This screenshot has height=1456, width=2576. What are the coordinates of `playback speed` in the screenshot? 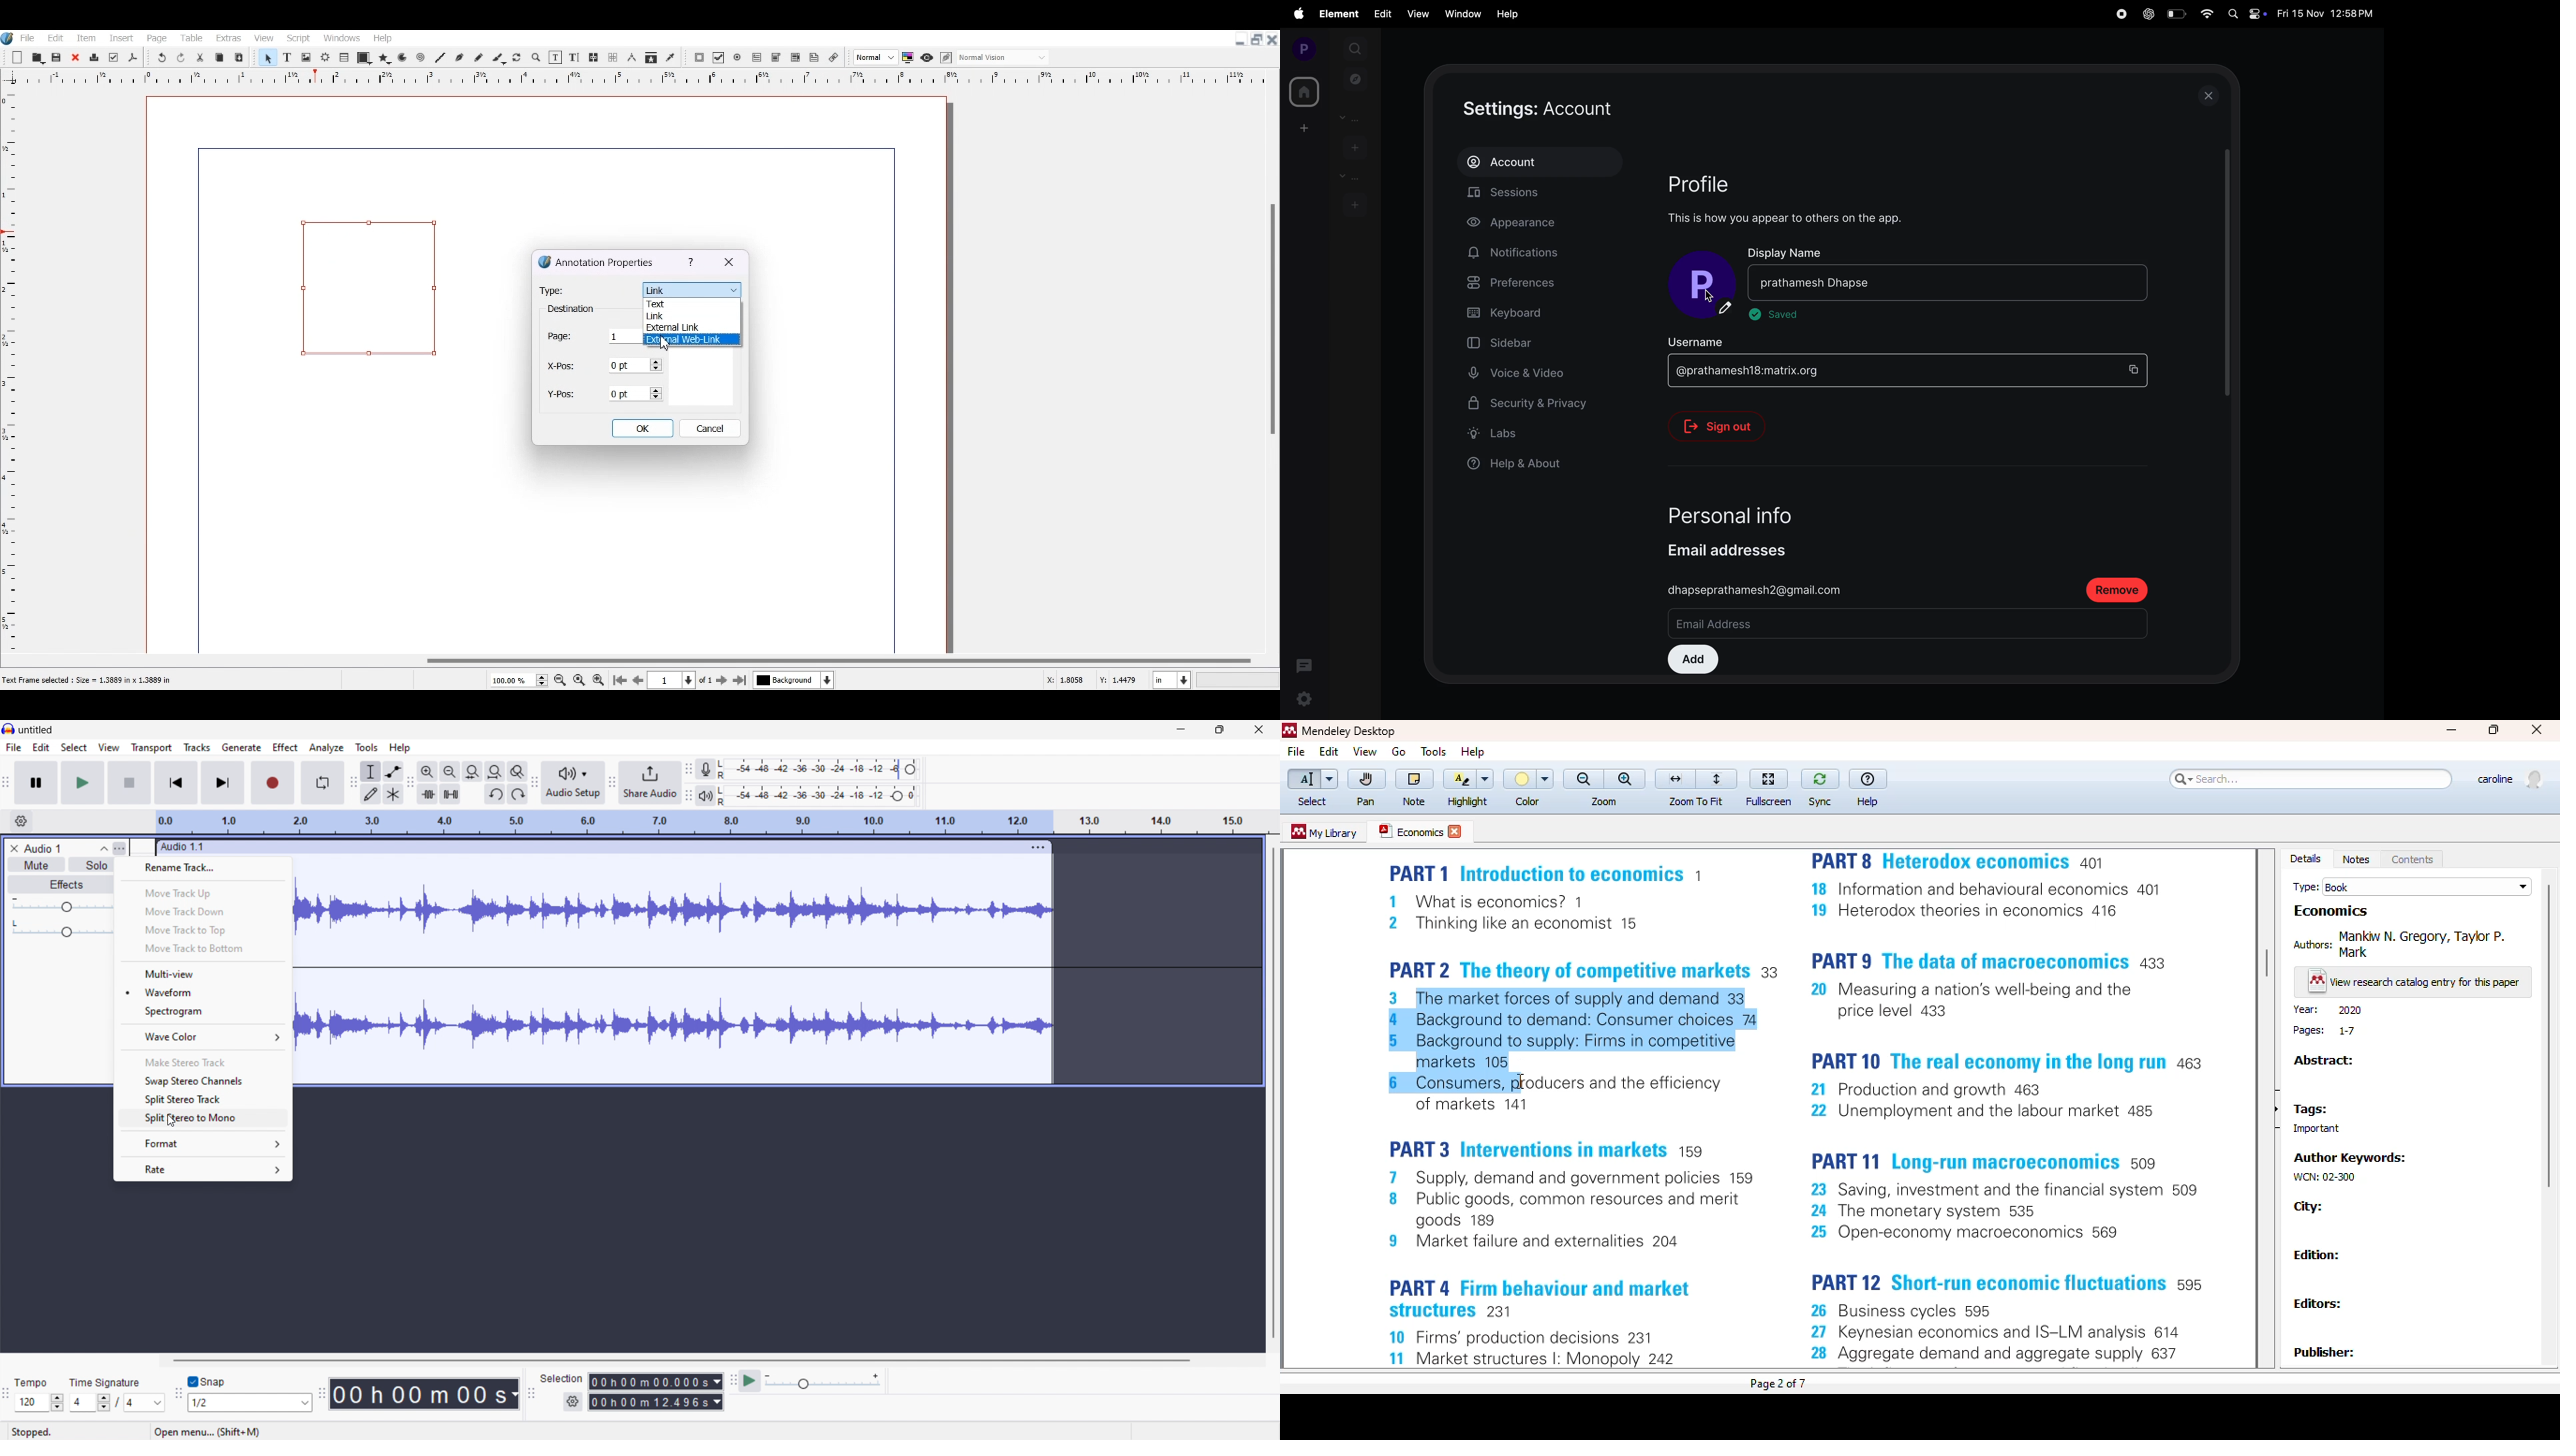 It's located at (822, 1381).